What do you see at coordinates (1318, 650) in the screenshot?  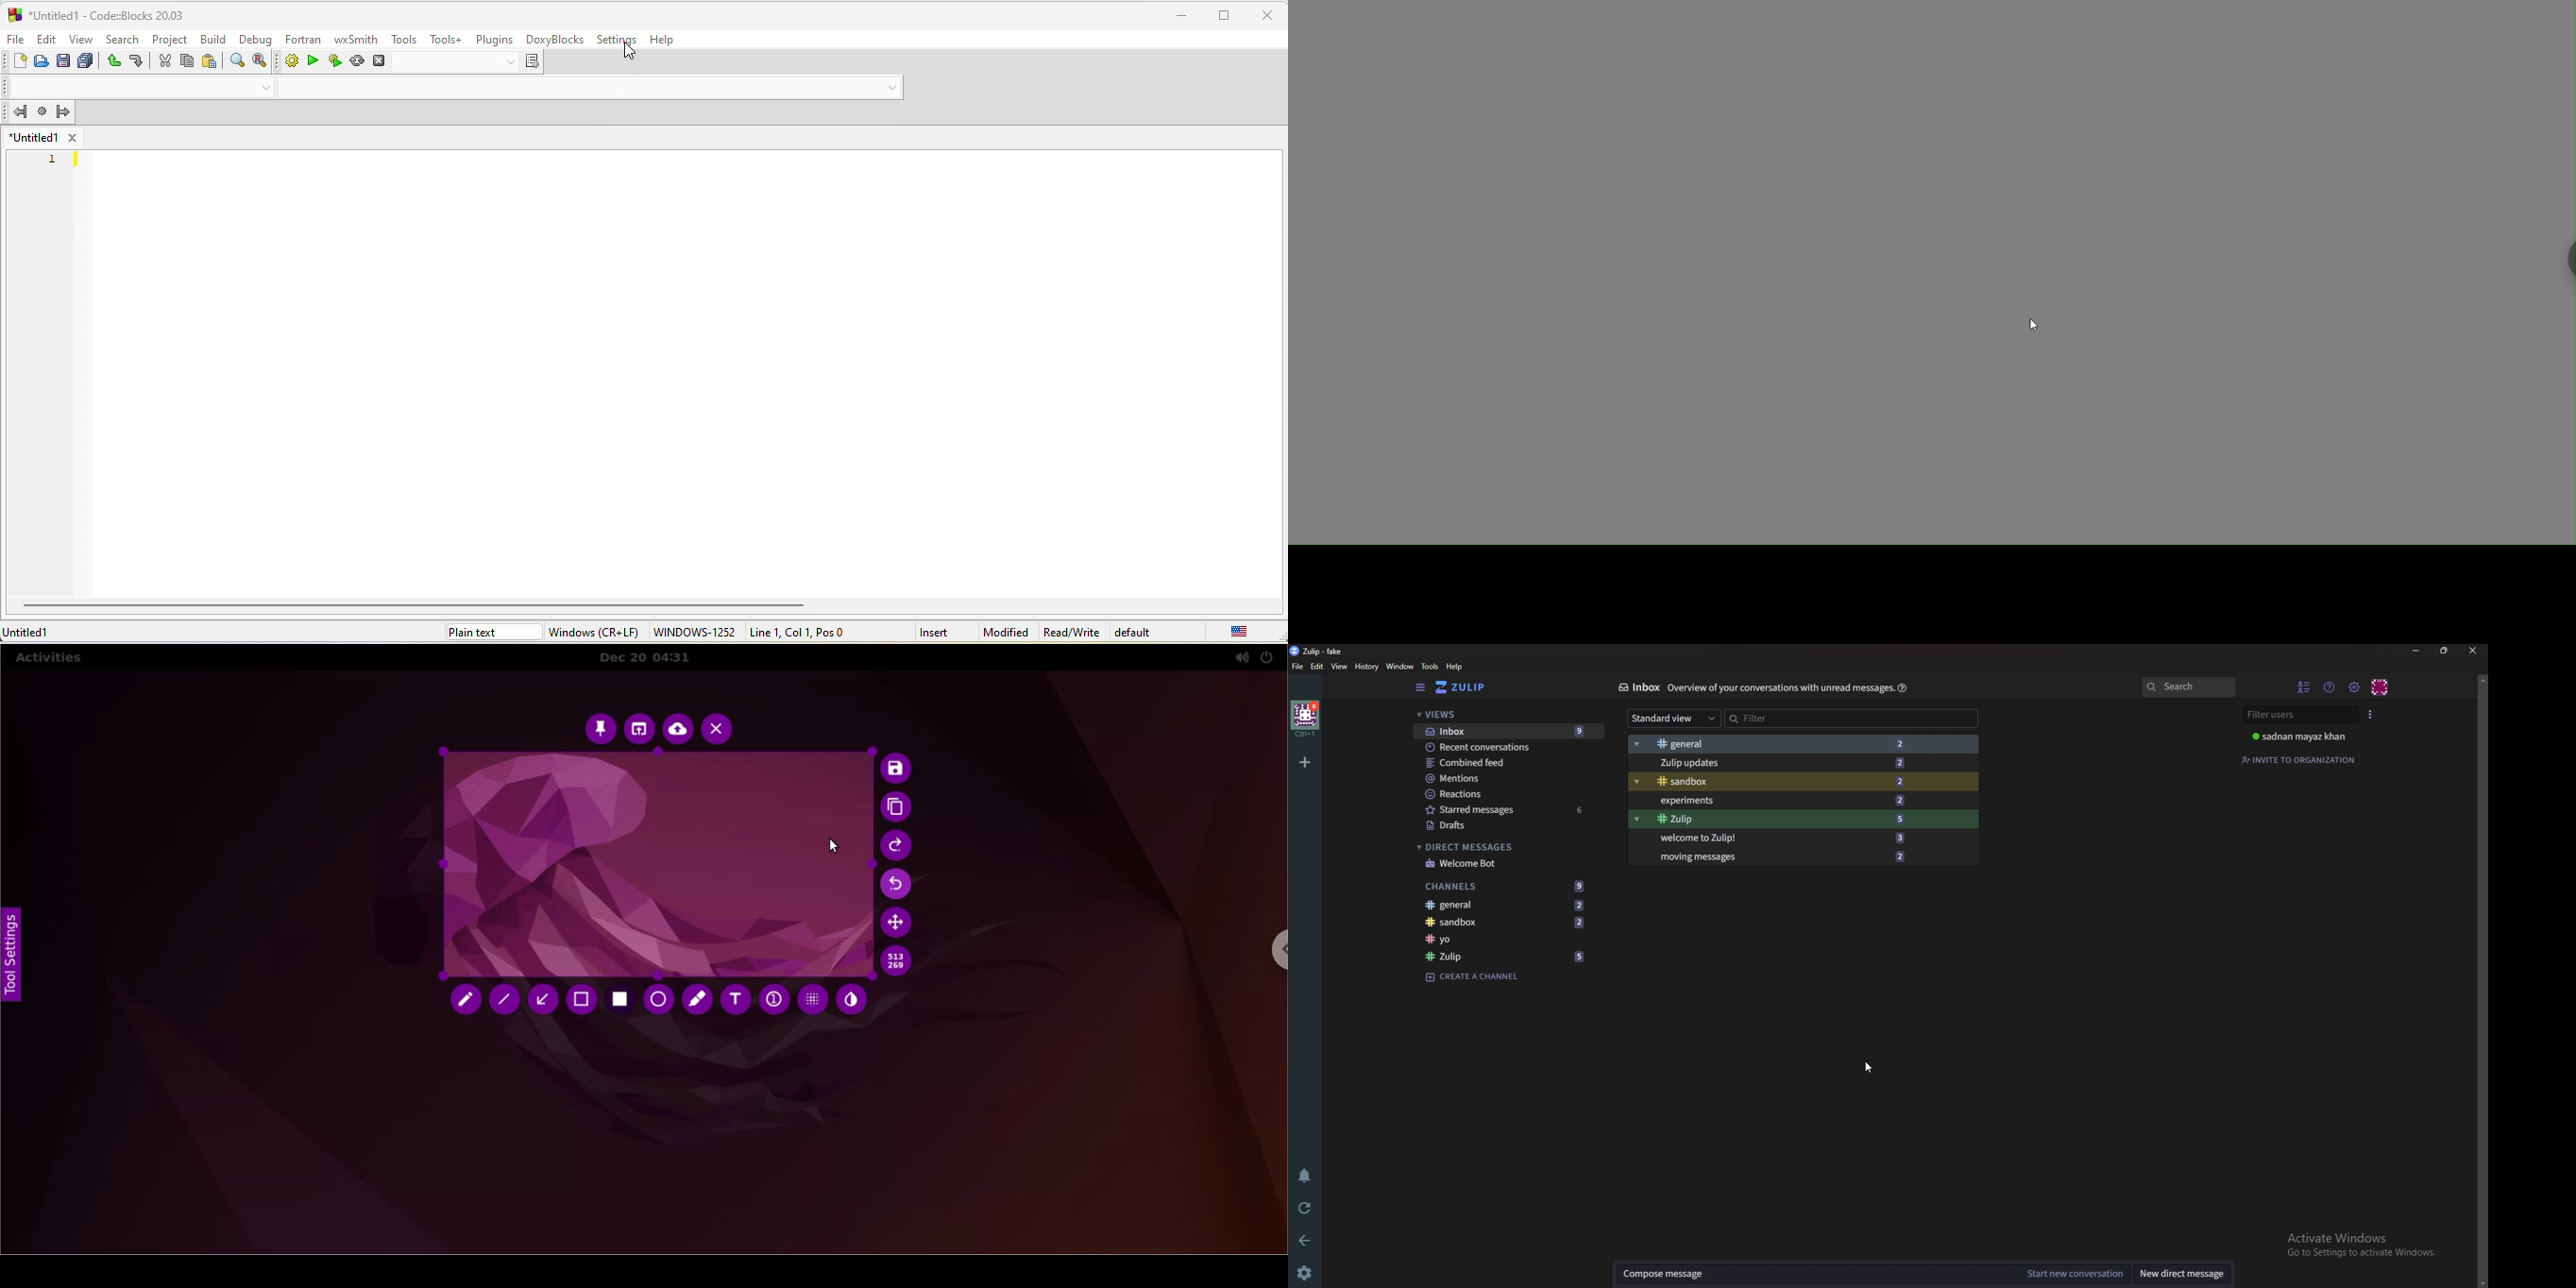 I see `zulip` at bounding box center [1318, 650].